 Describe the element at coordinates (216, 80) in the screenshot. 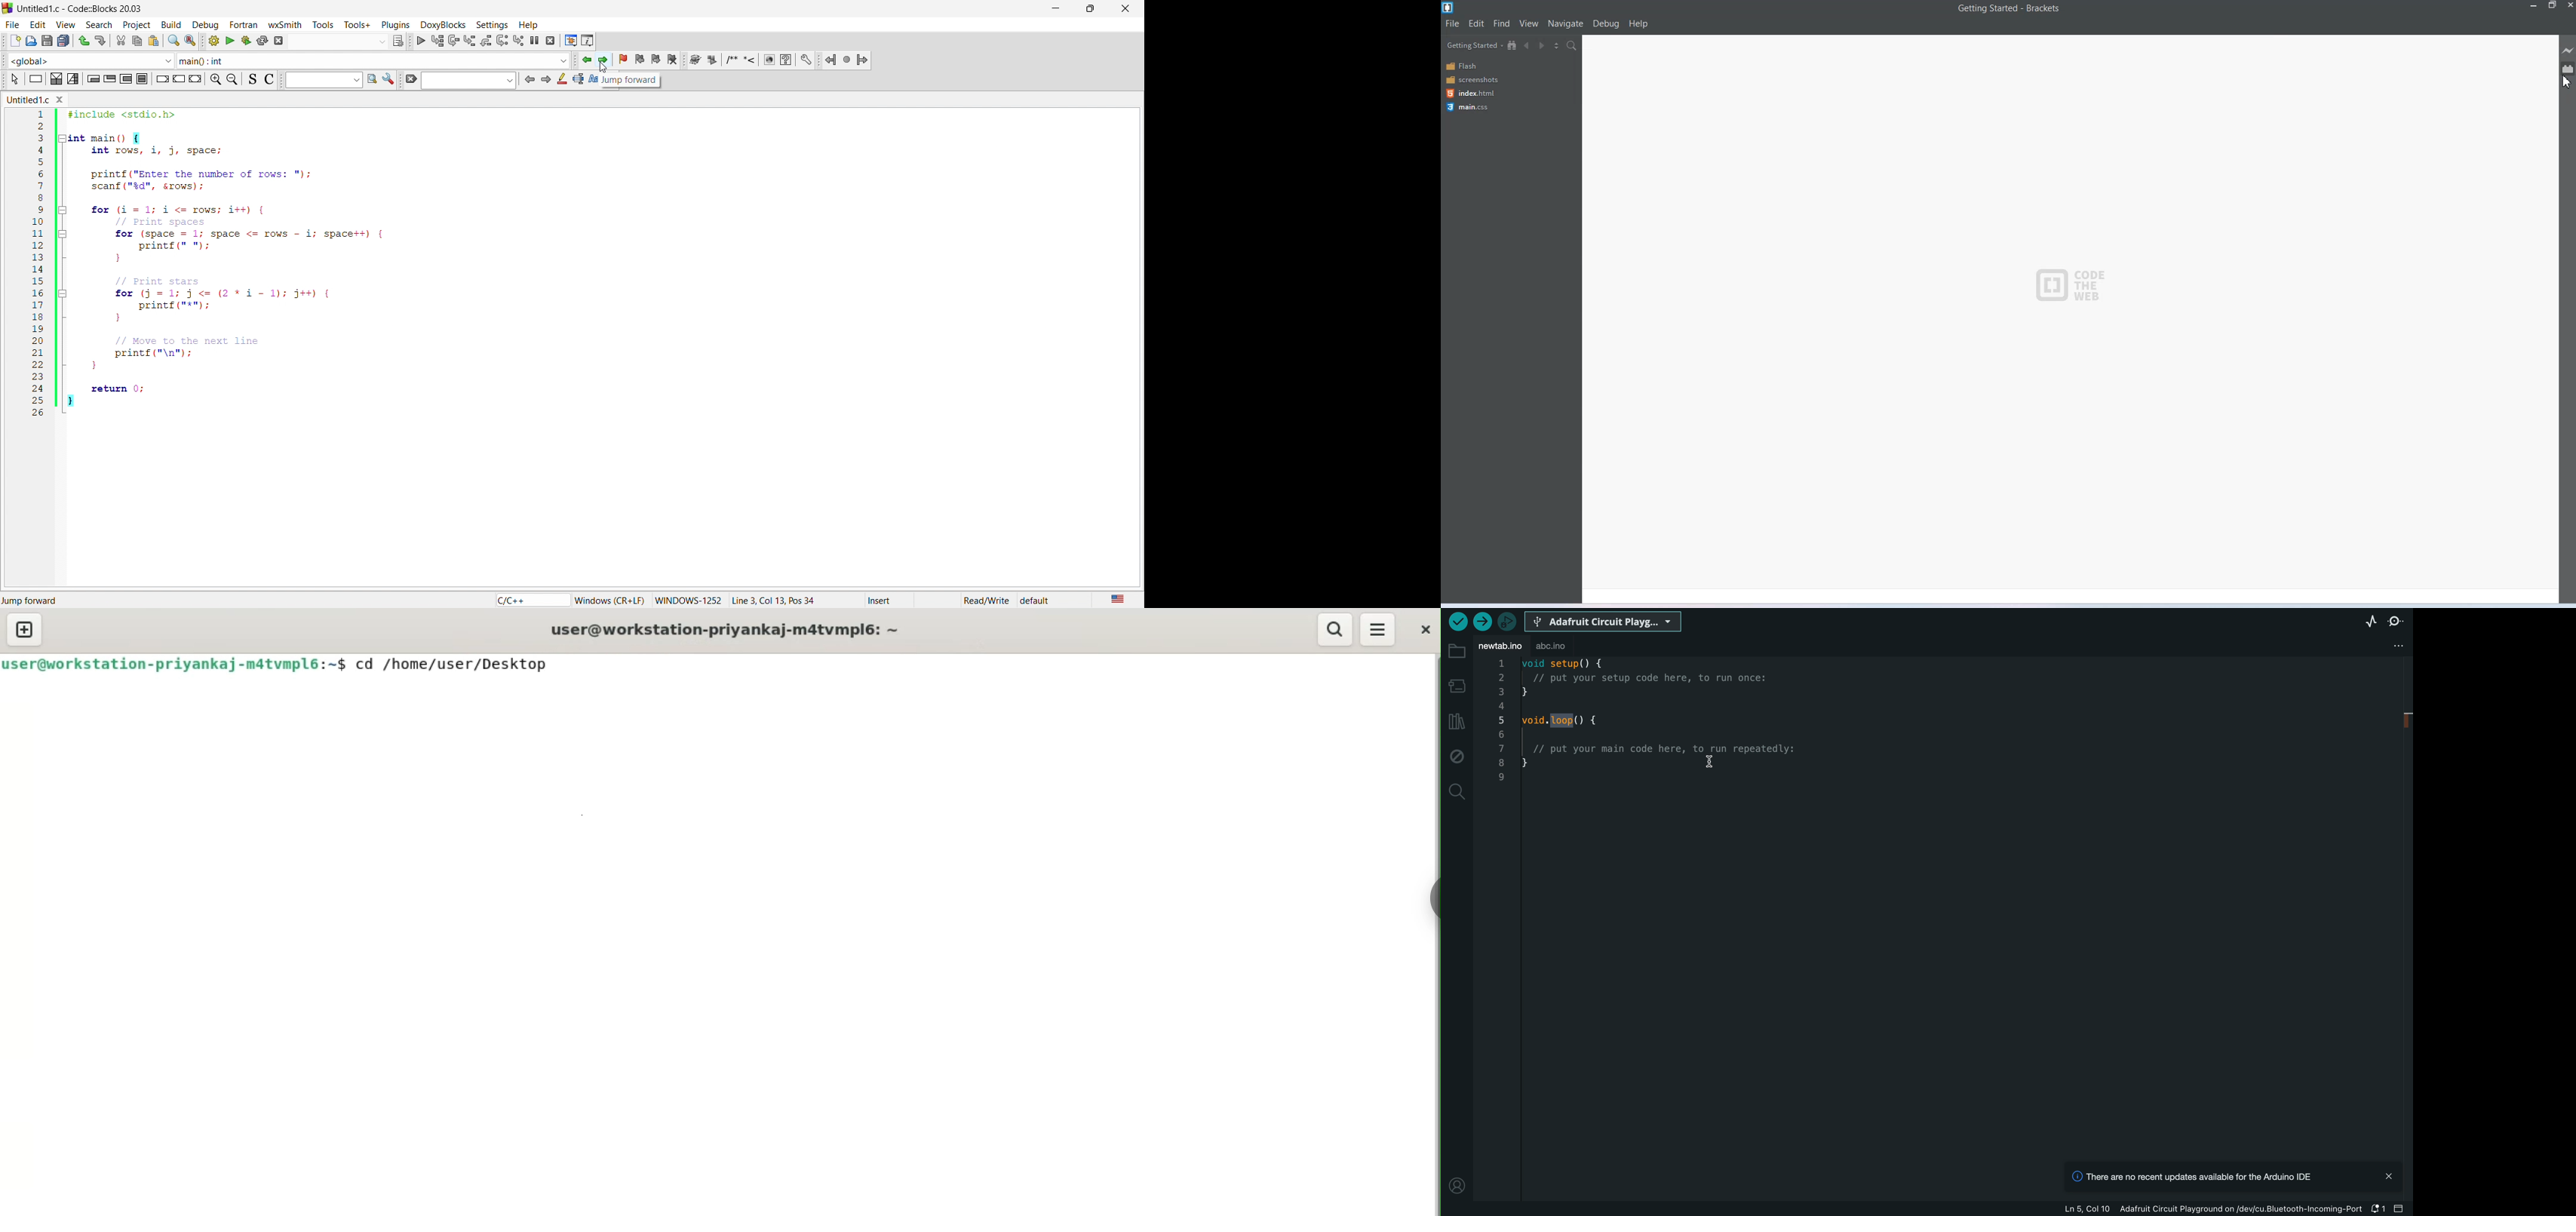

I see `zoom in ` at that location.